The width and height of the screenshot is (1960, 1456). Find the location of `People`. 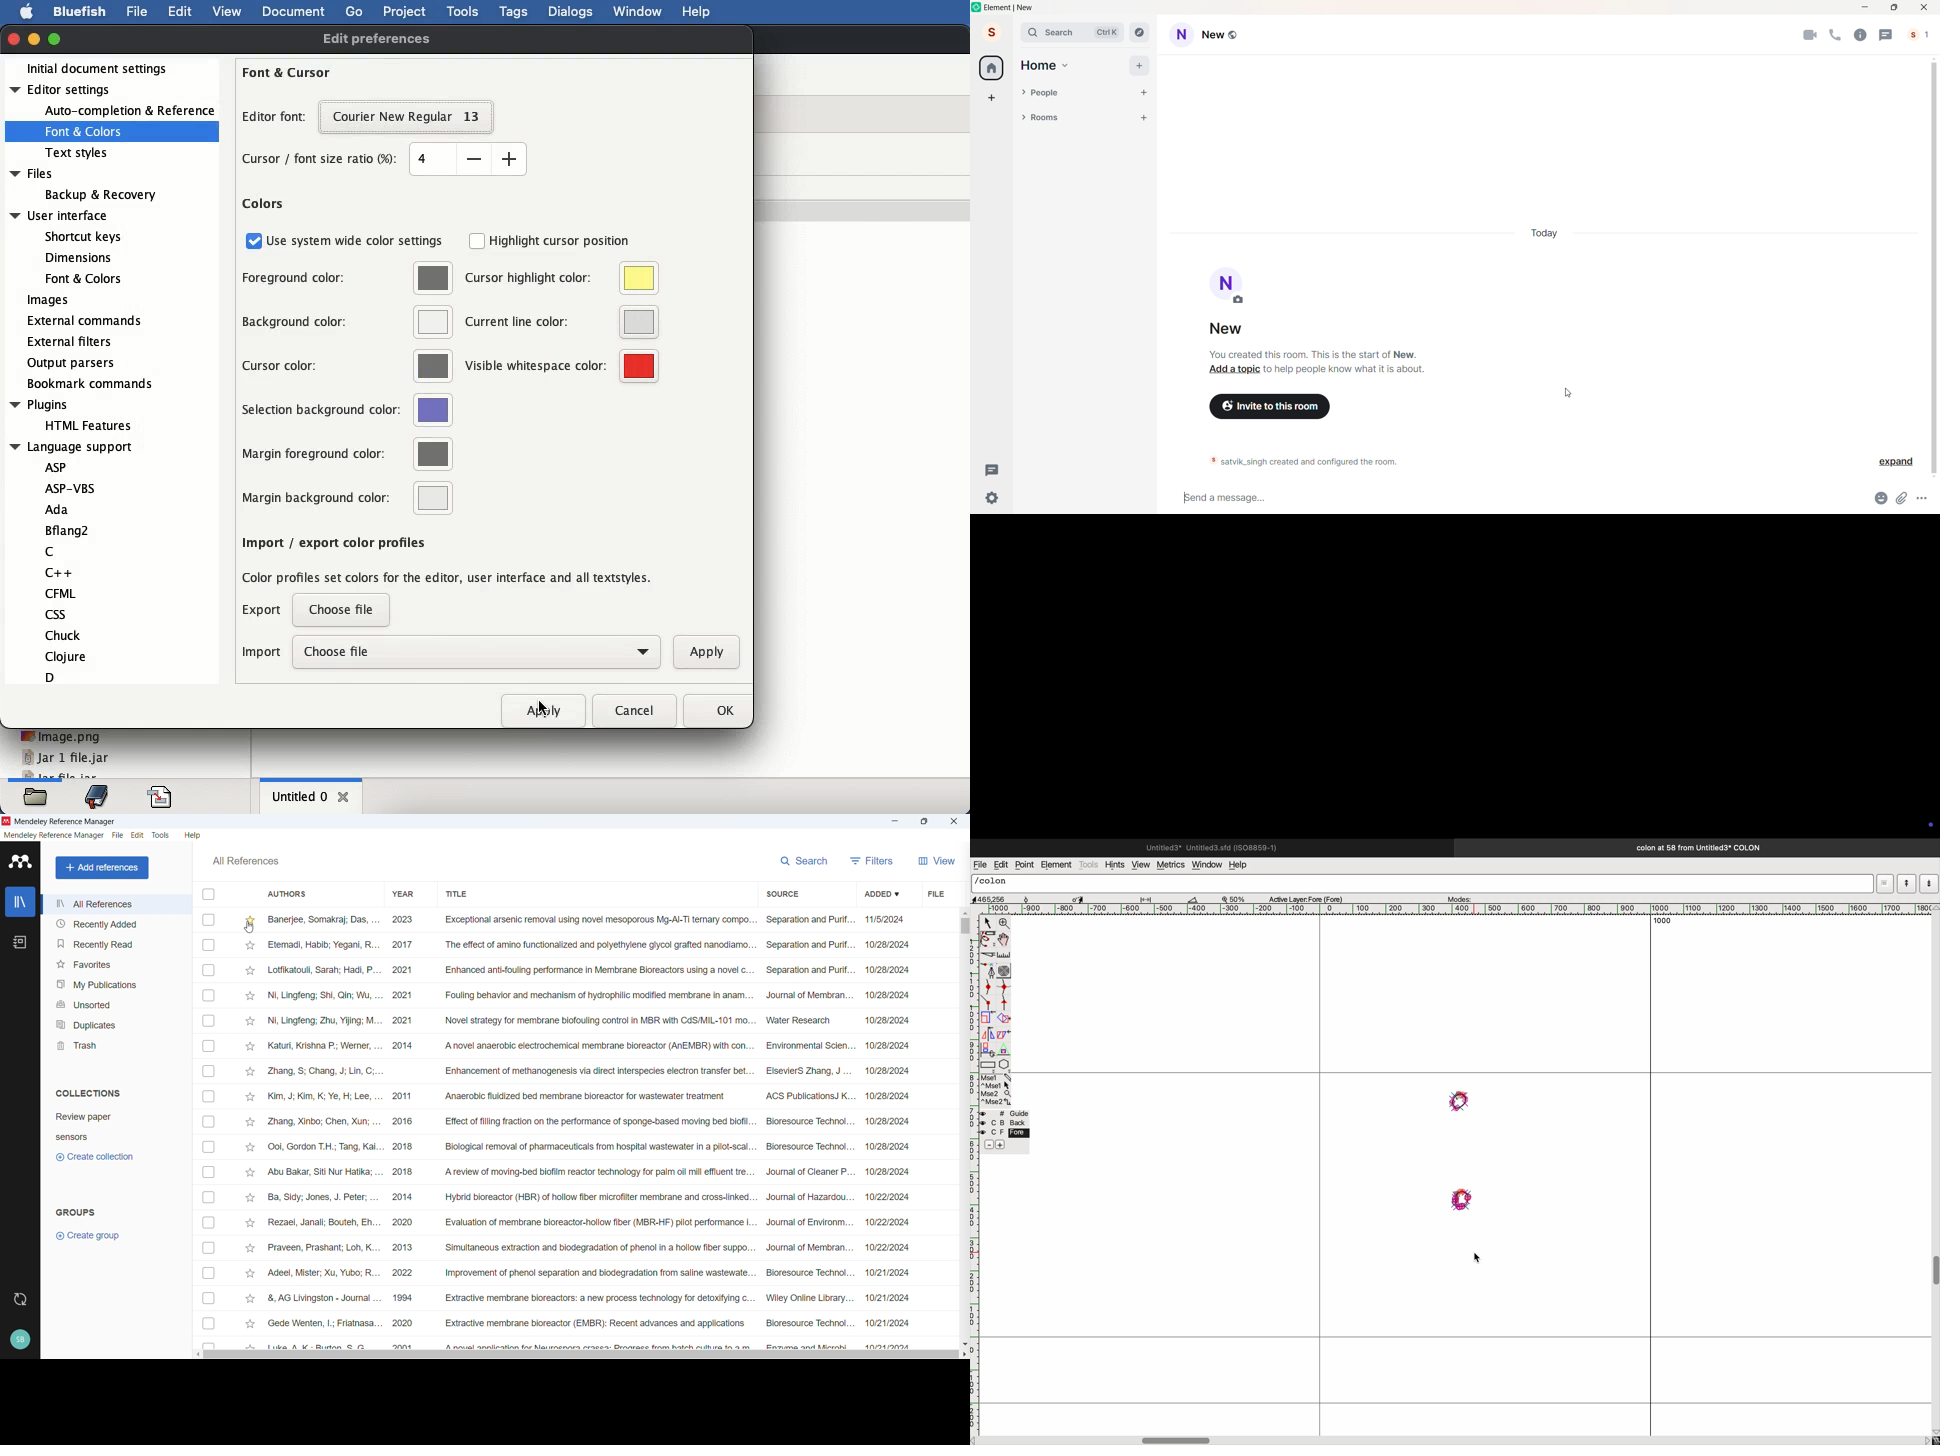

People is located at coordinates (1080, 93).